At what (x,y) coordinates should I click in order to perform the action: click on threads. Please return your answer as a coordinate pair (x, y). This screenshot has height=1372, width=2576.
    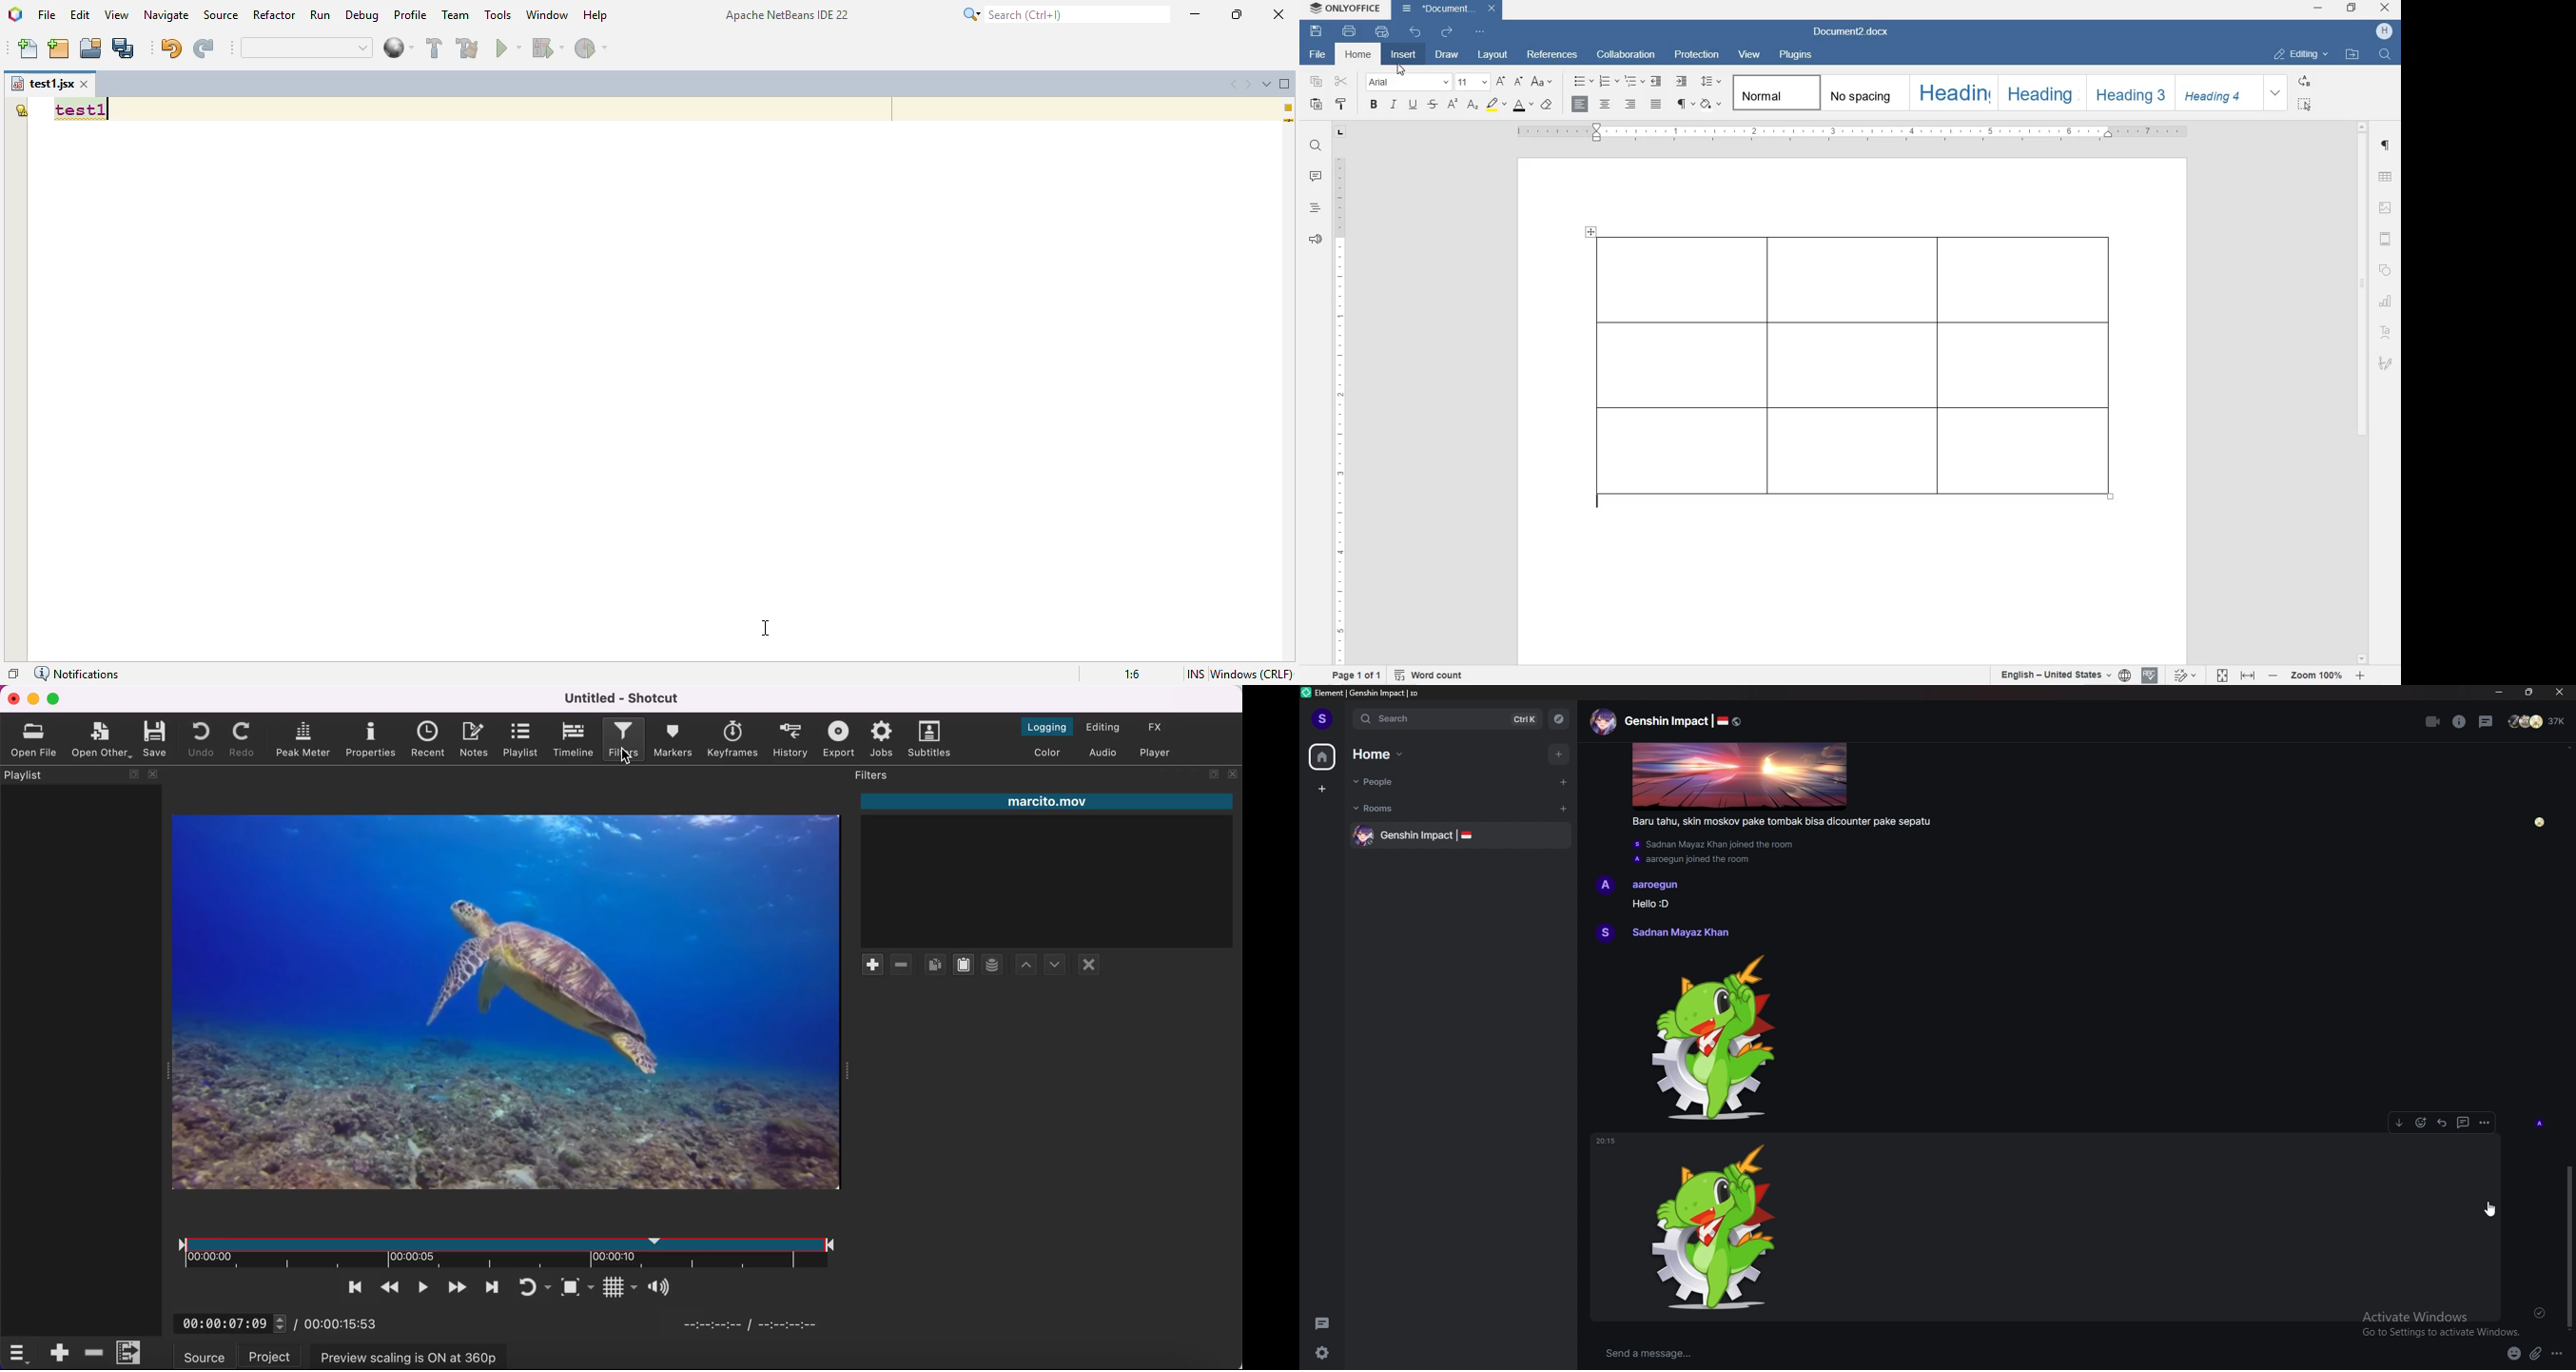
    Looking at the image, I should click on (2486, 722).